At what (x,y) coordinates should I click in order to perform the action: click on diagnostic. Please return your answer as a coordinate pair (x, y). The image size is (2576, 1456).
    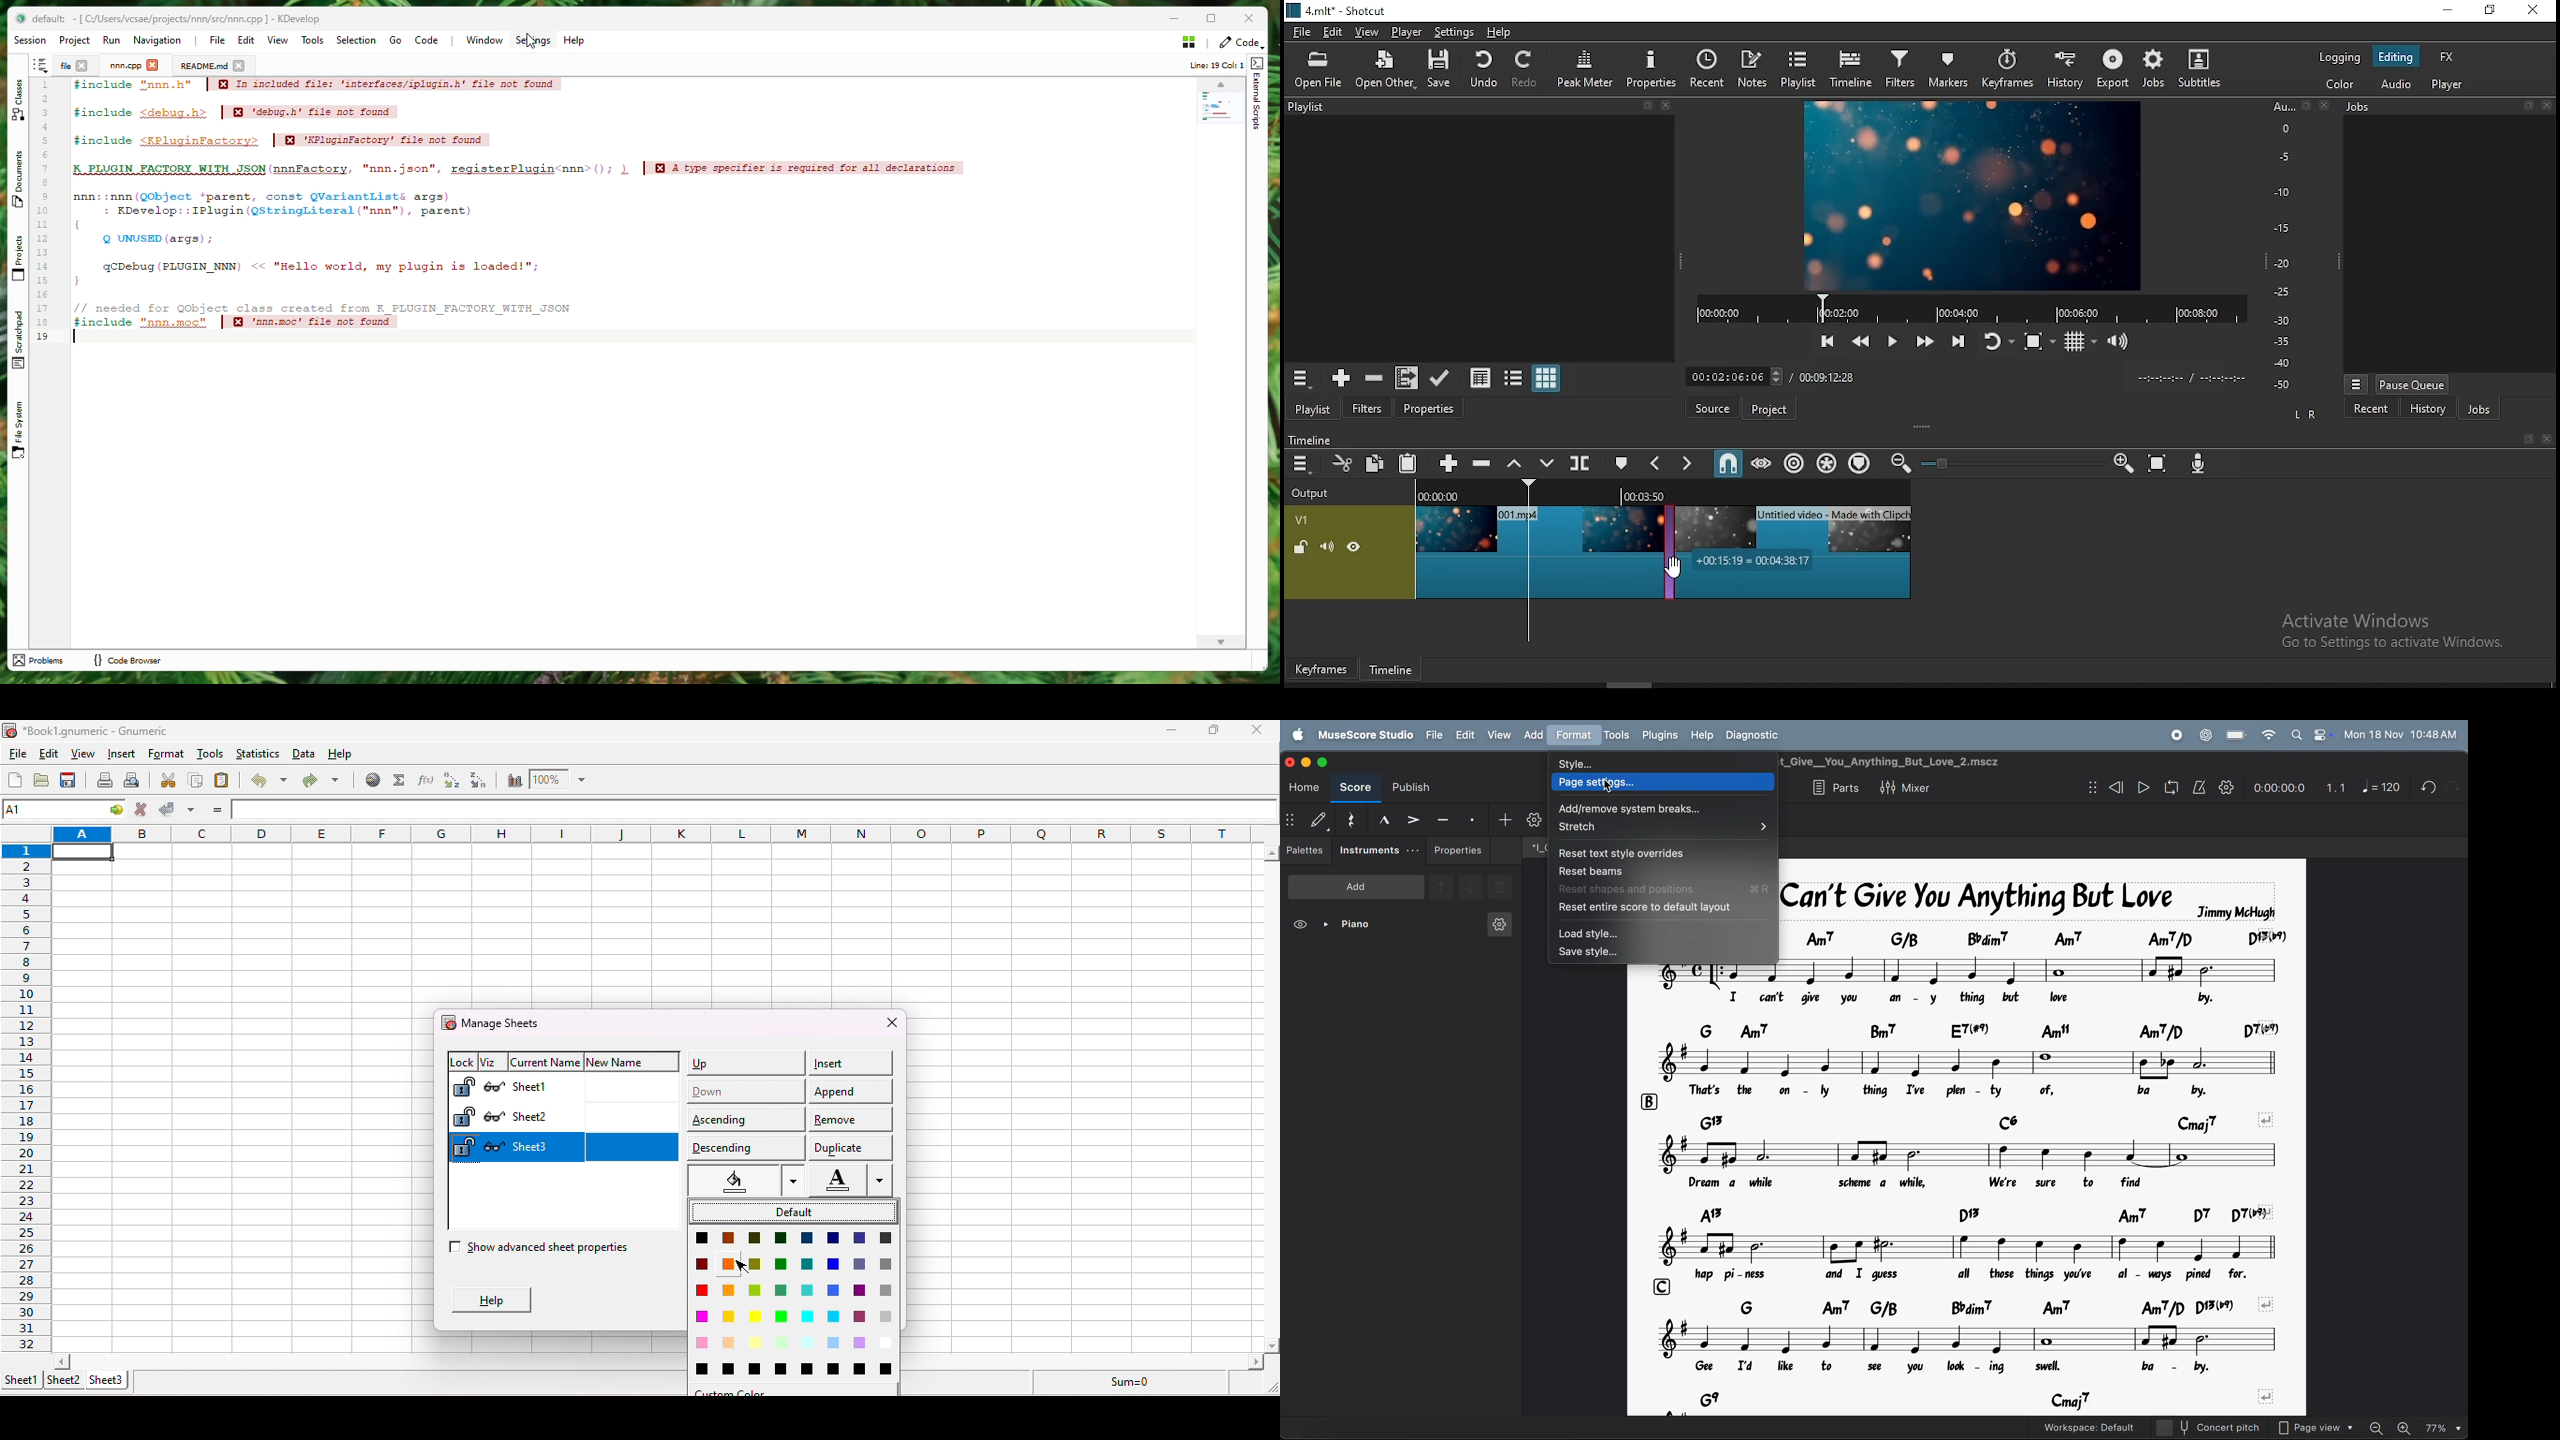
    Looking at the image, I should click on (1758, 735).